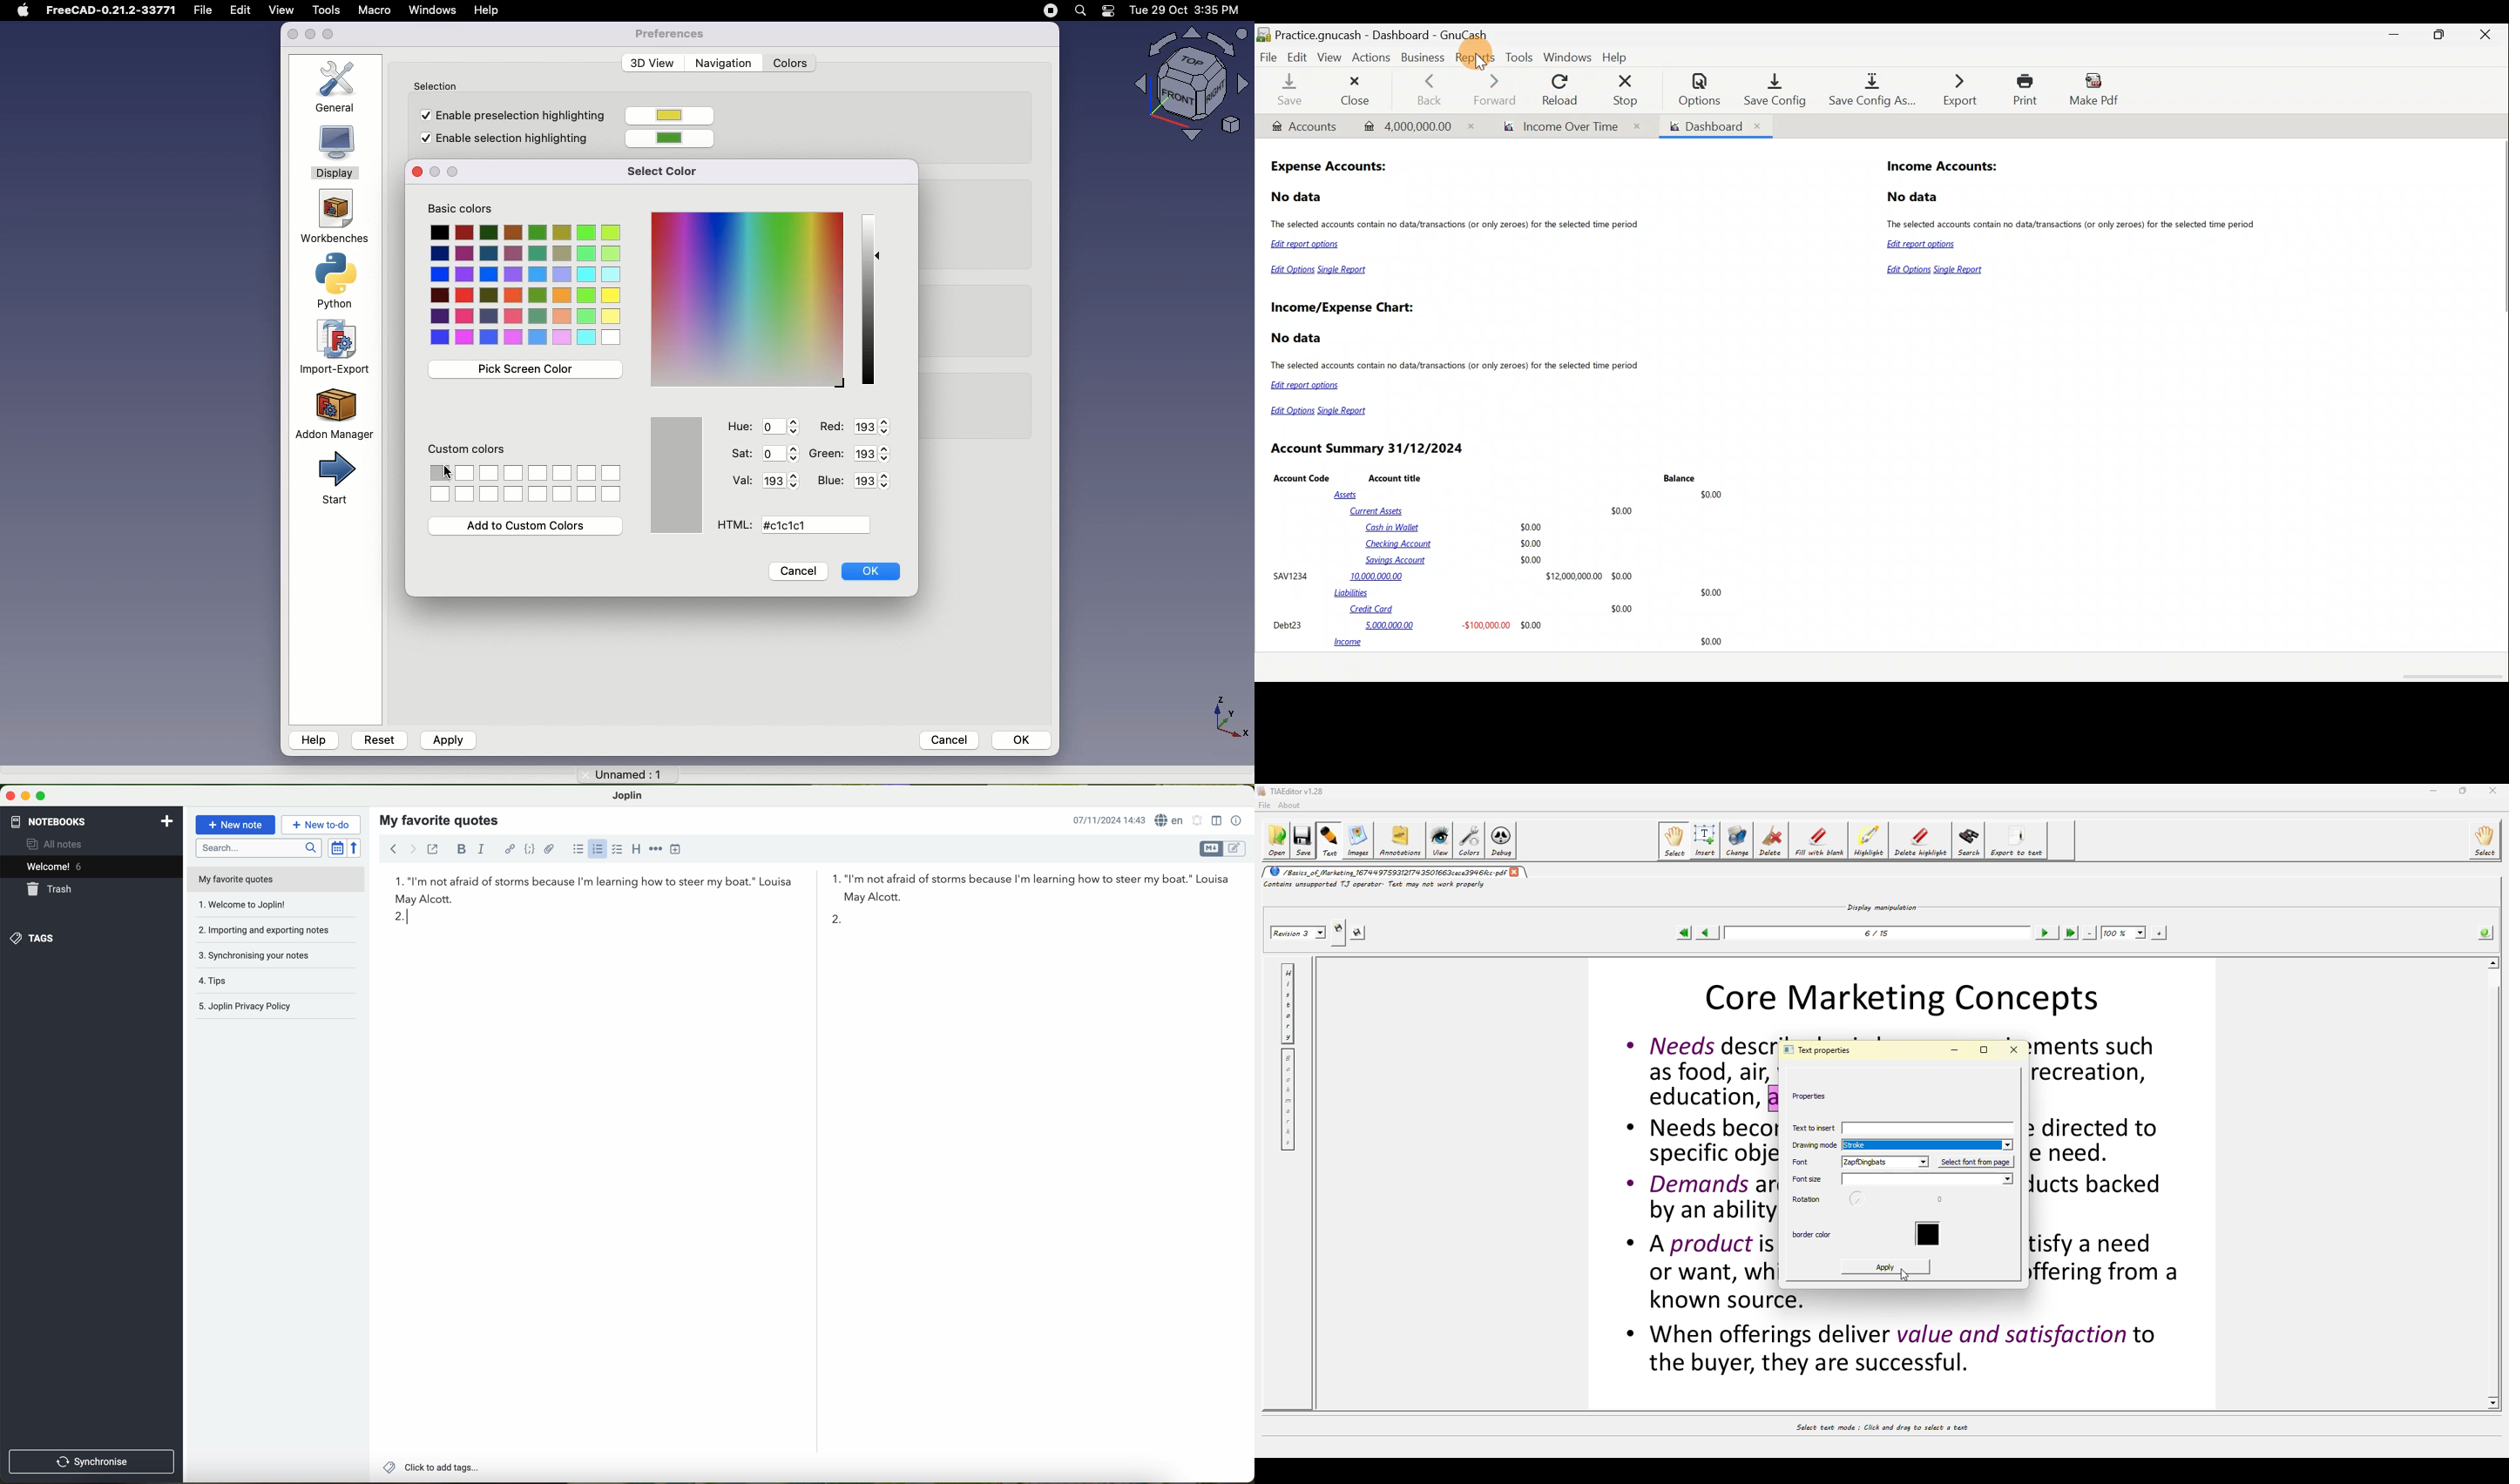  What do you see at coordinates (1562, 89) in the screenshot?
I see `Reload` at bounding box center [1562, 89].